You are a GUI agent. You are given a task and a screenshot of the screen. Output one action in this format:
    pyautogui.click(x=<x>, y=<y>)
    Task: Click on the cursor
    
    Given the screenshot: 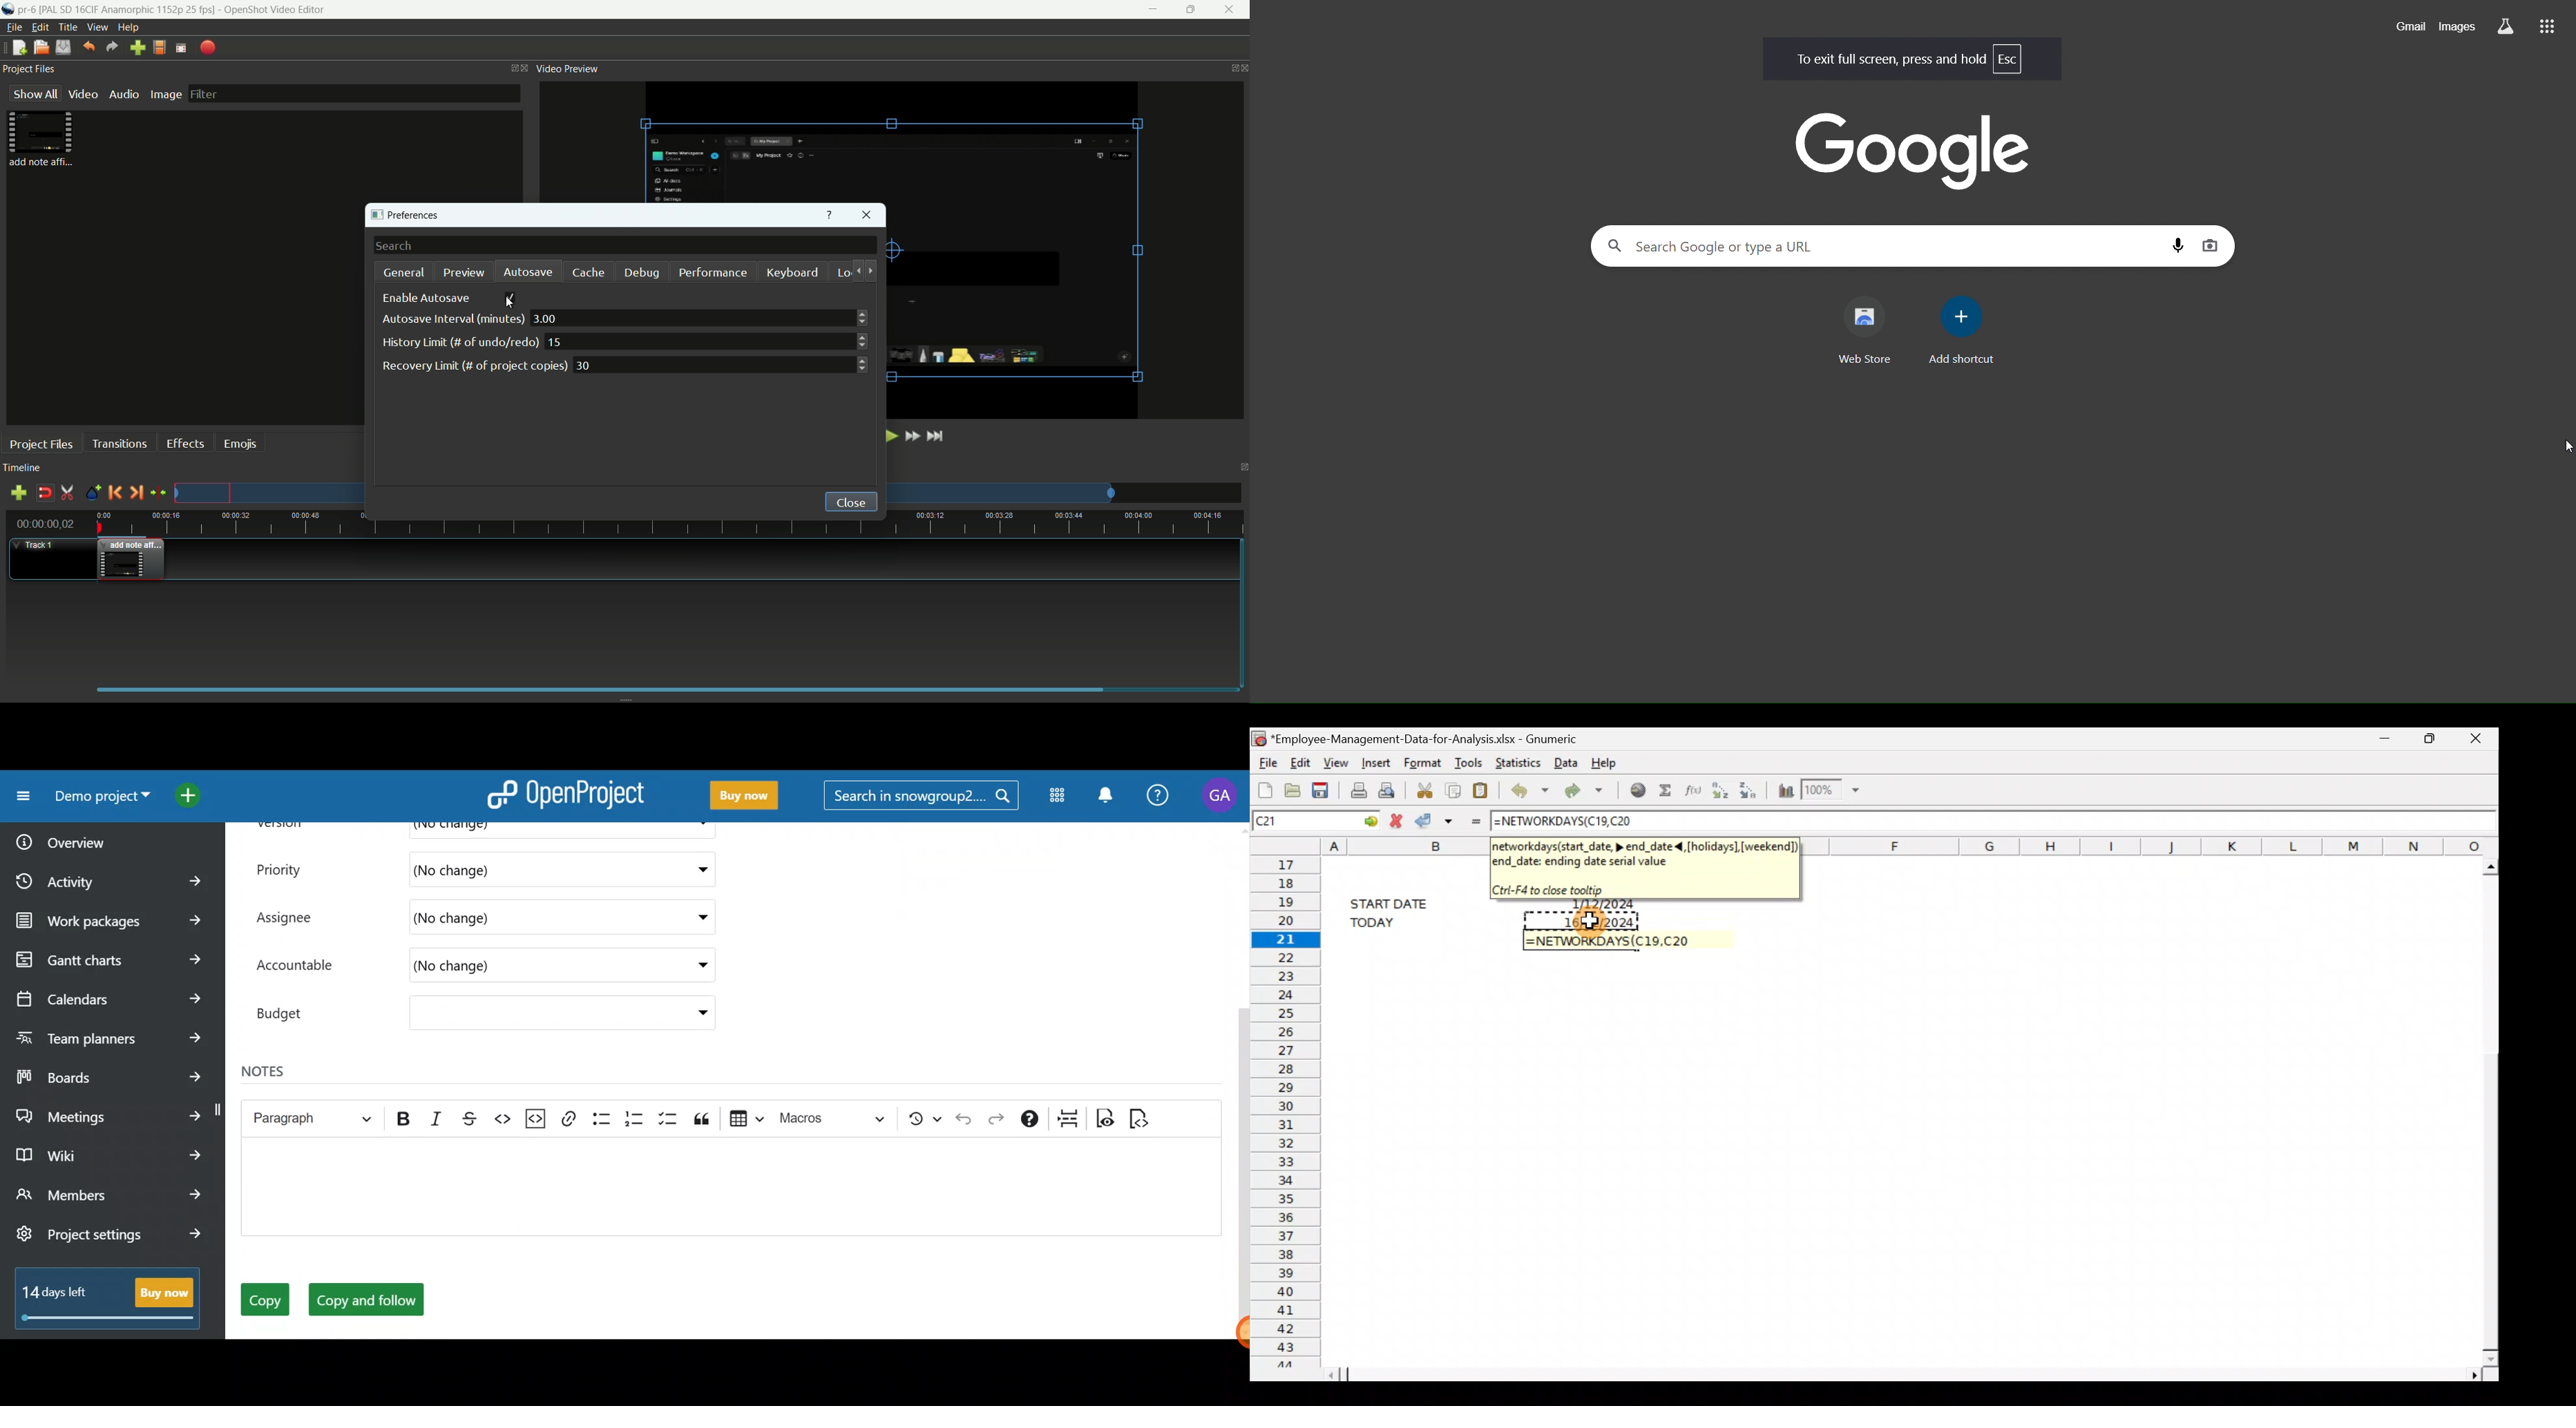 What is the action you would take?
    pyautogui.click(x=510, y=300)
    